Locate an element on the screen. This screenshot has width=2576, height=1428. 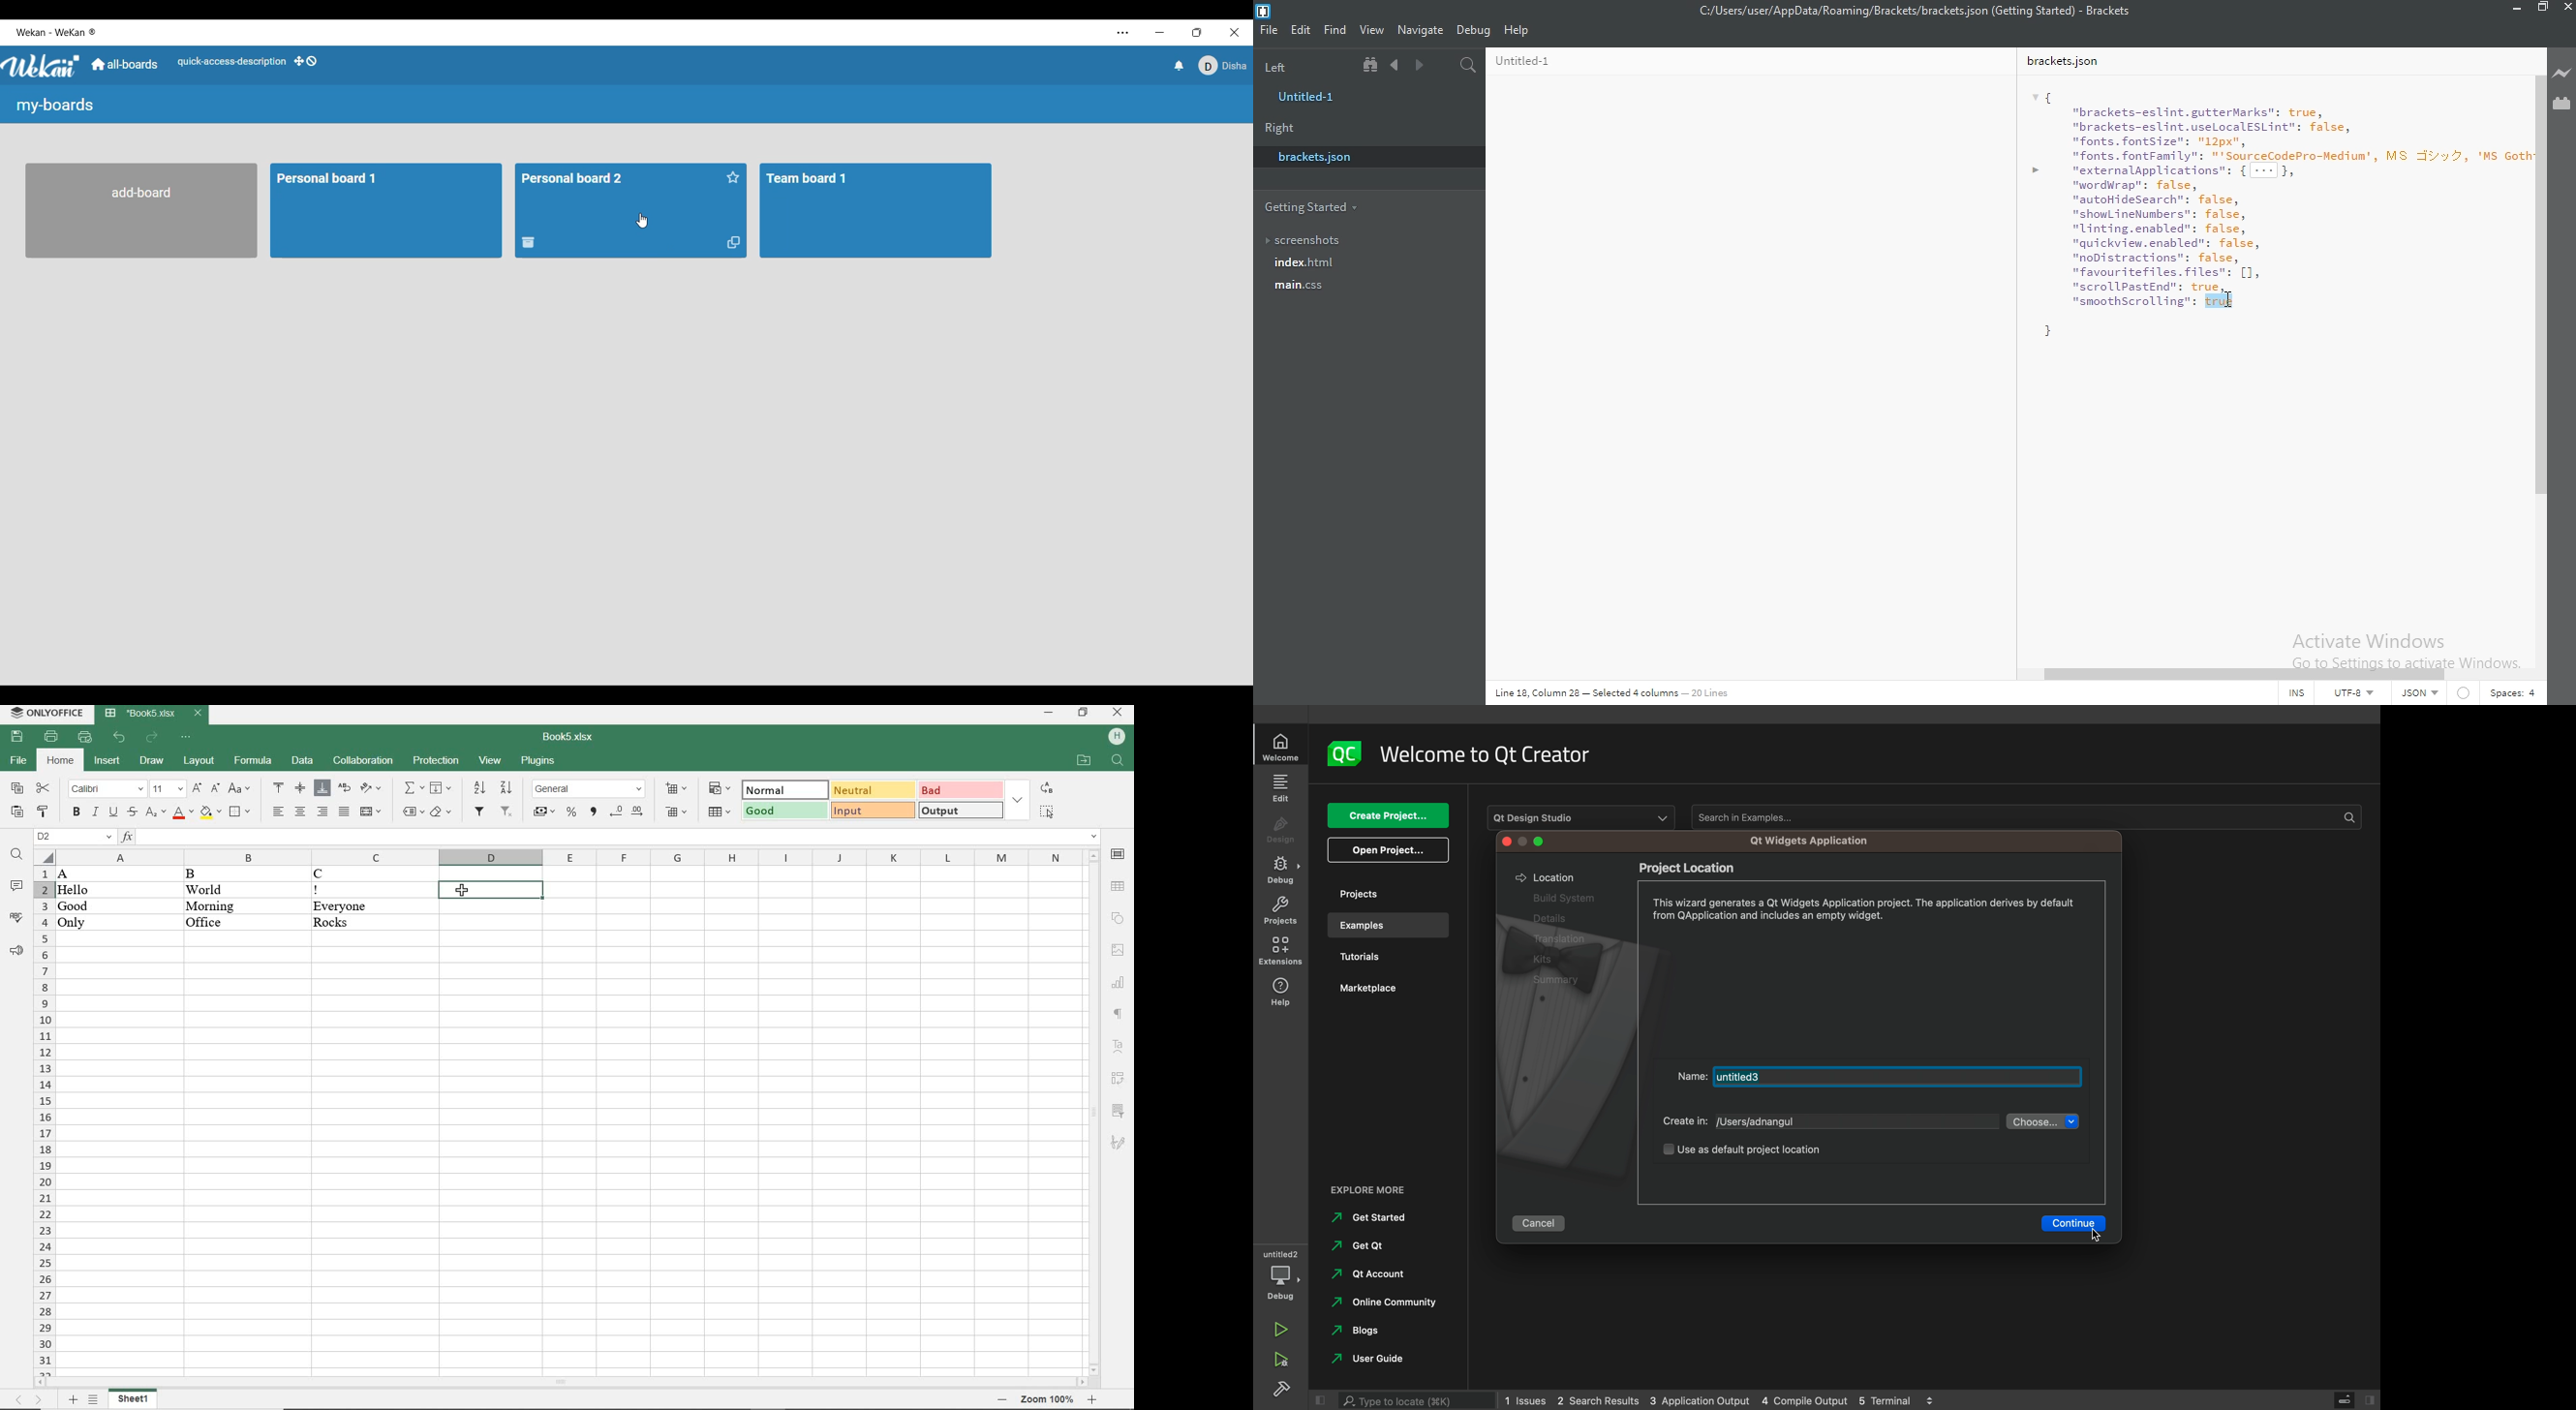
close is located at coordinates (2567, 7).